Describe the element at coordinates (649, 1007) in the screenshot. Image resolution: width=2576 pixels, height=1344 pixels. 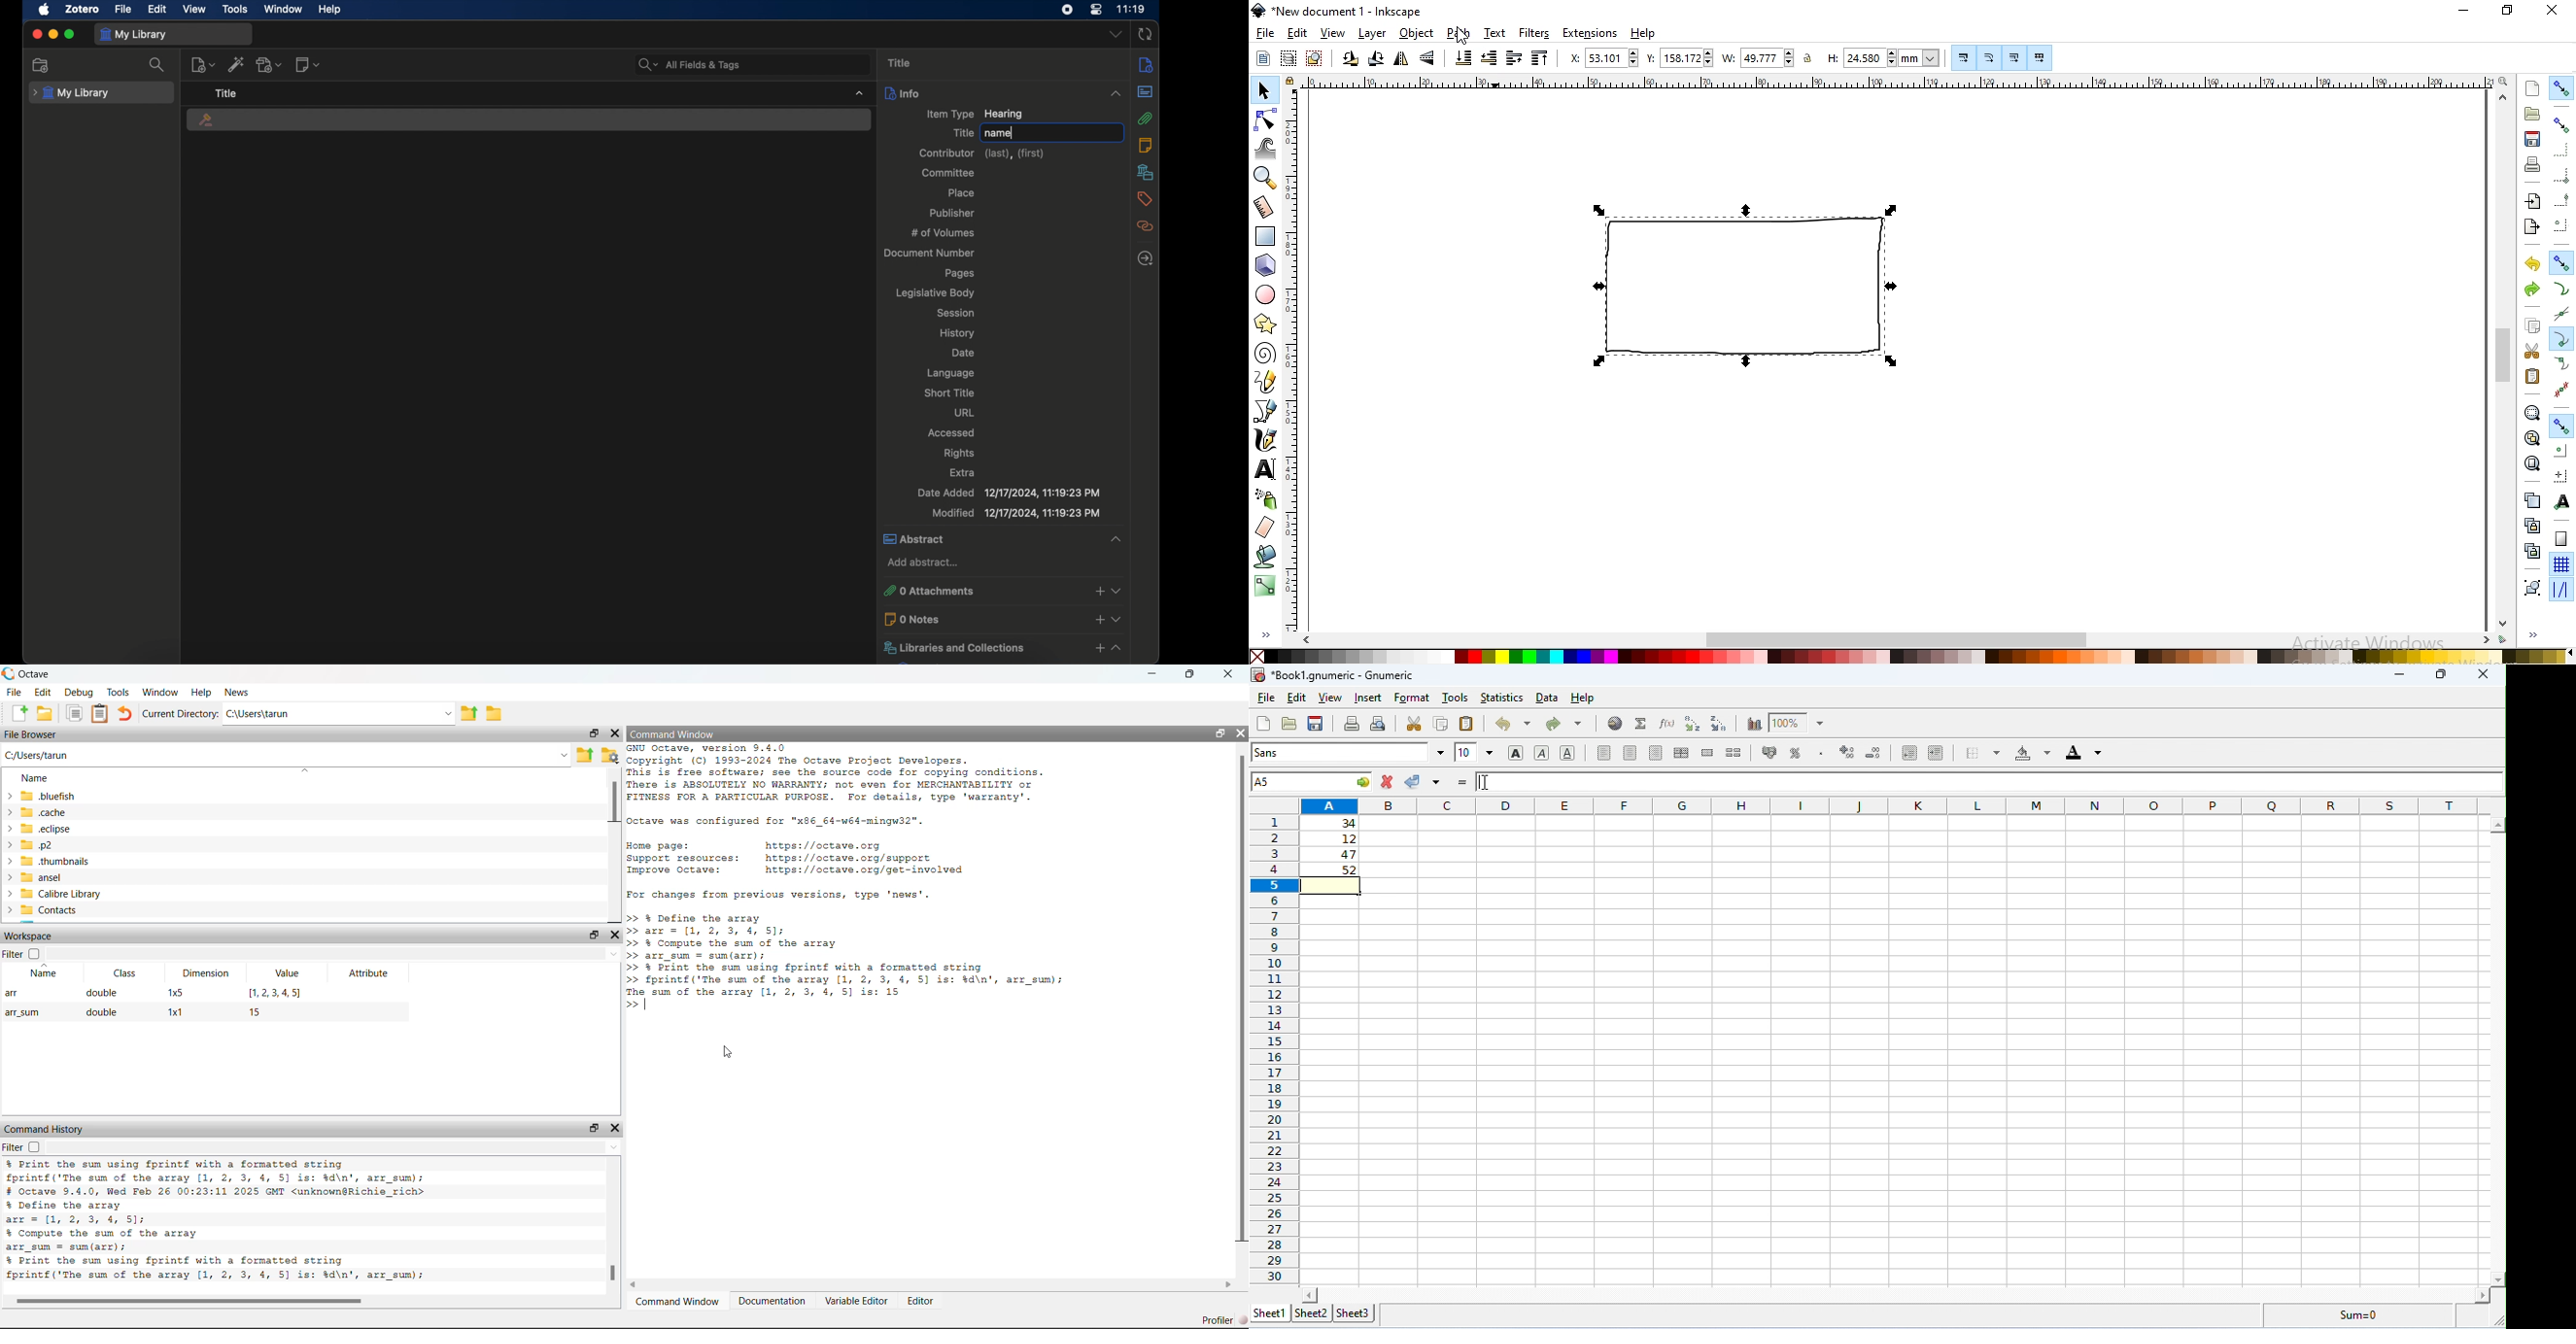
I see `Tap text` at that location.